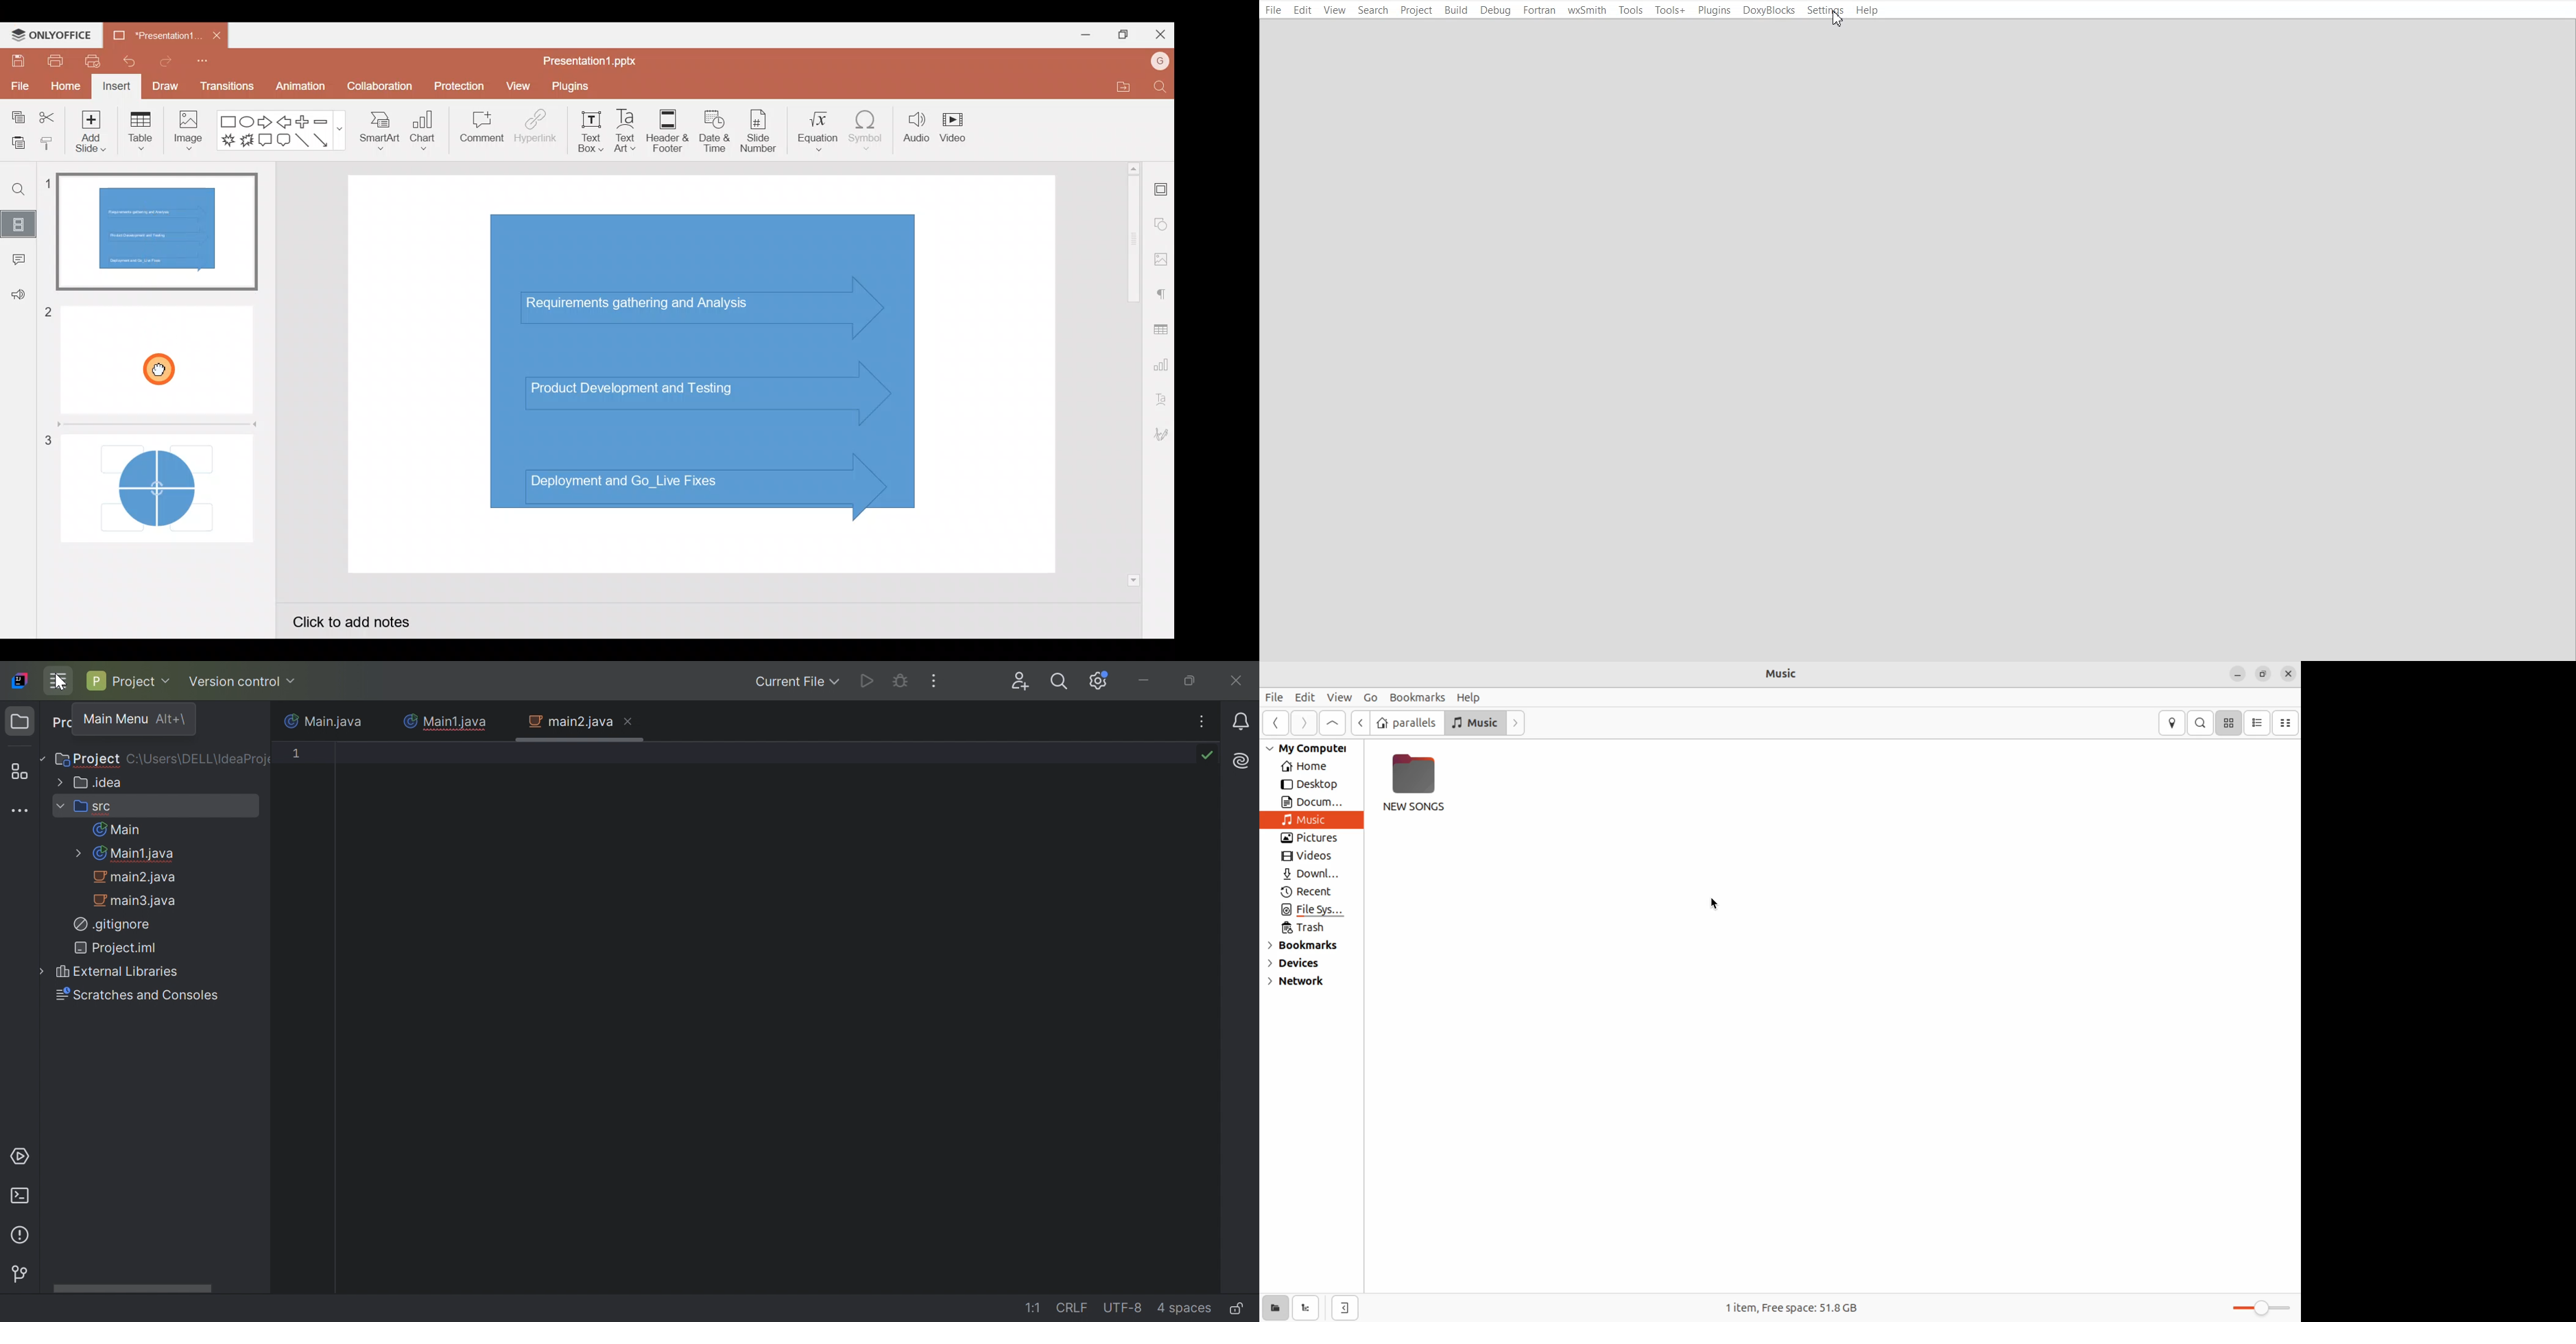 This screenshot has width=2576, height=1344. What do you see at coordinates (58, 35) in the screenshot?
I see `ONLYOFFICE Menu` at bounding box center [58, 35].